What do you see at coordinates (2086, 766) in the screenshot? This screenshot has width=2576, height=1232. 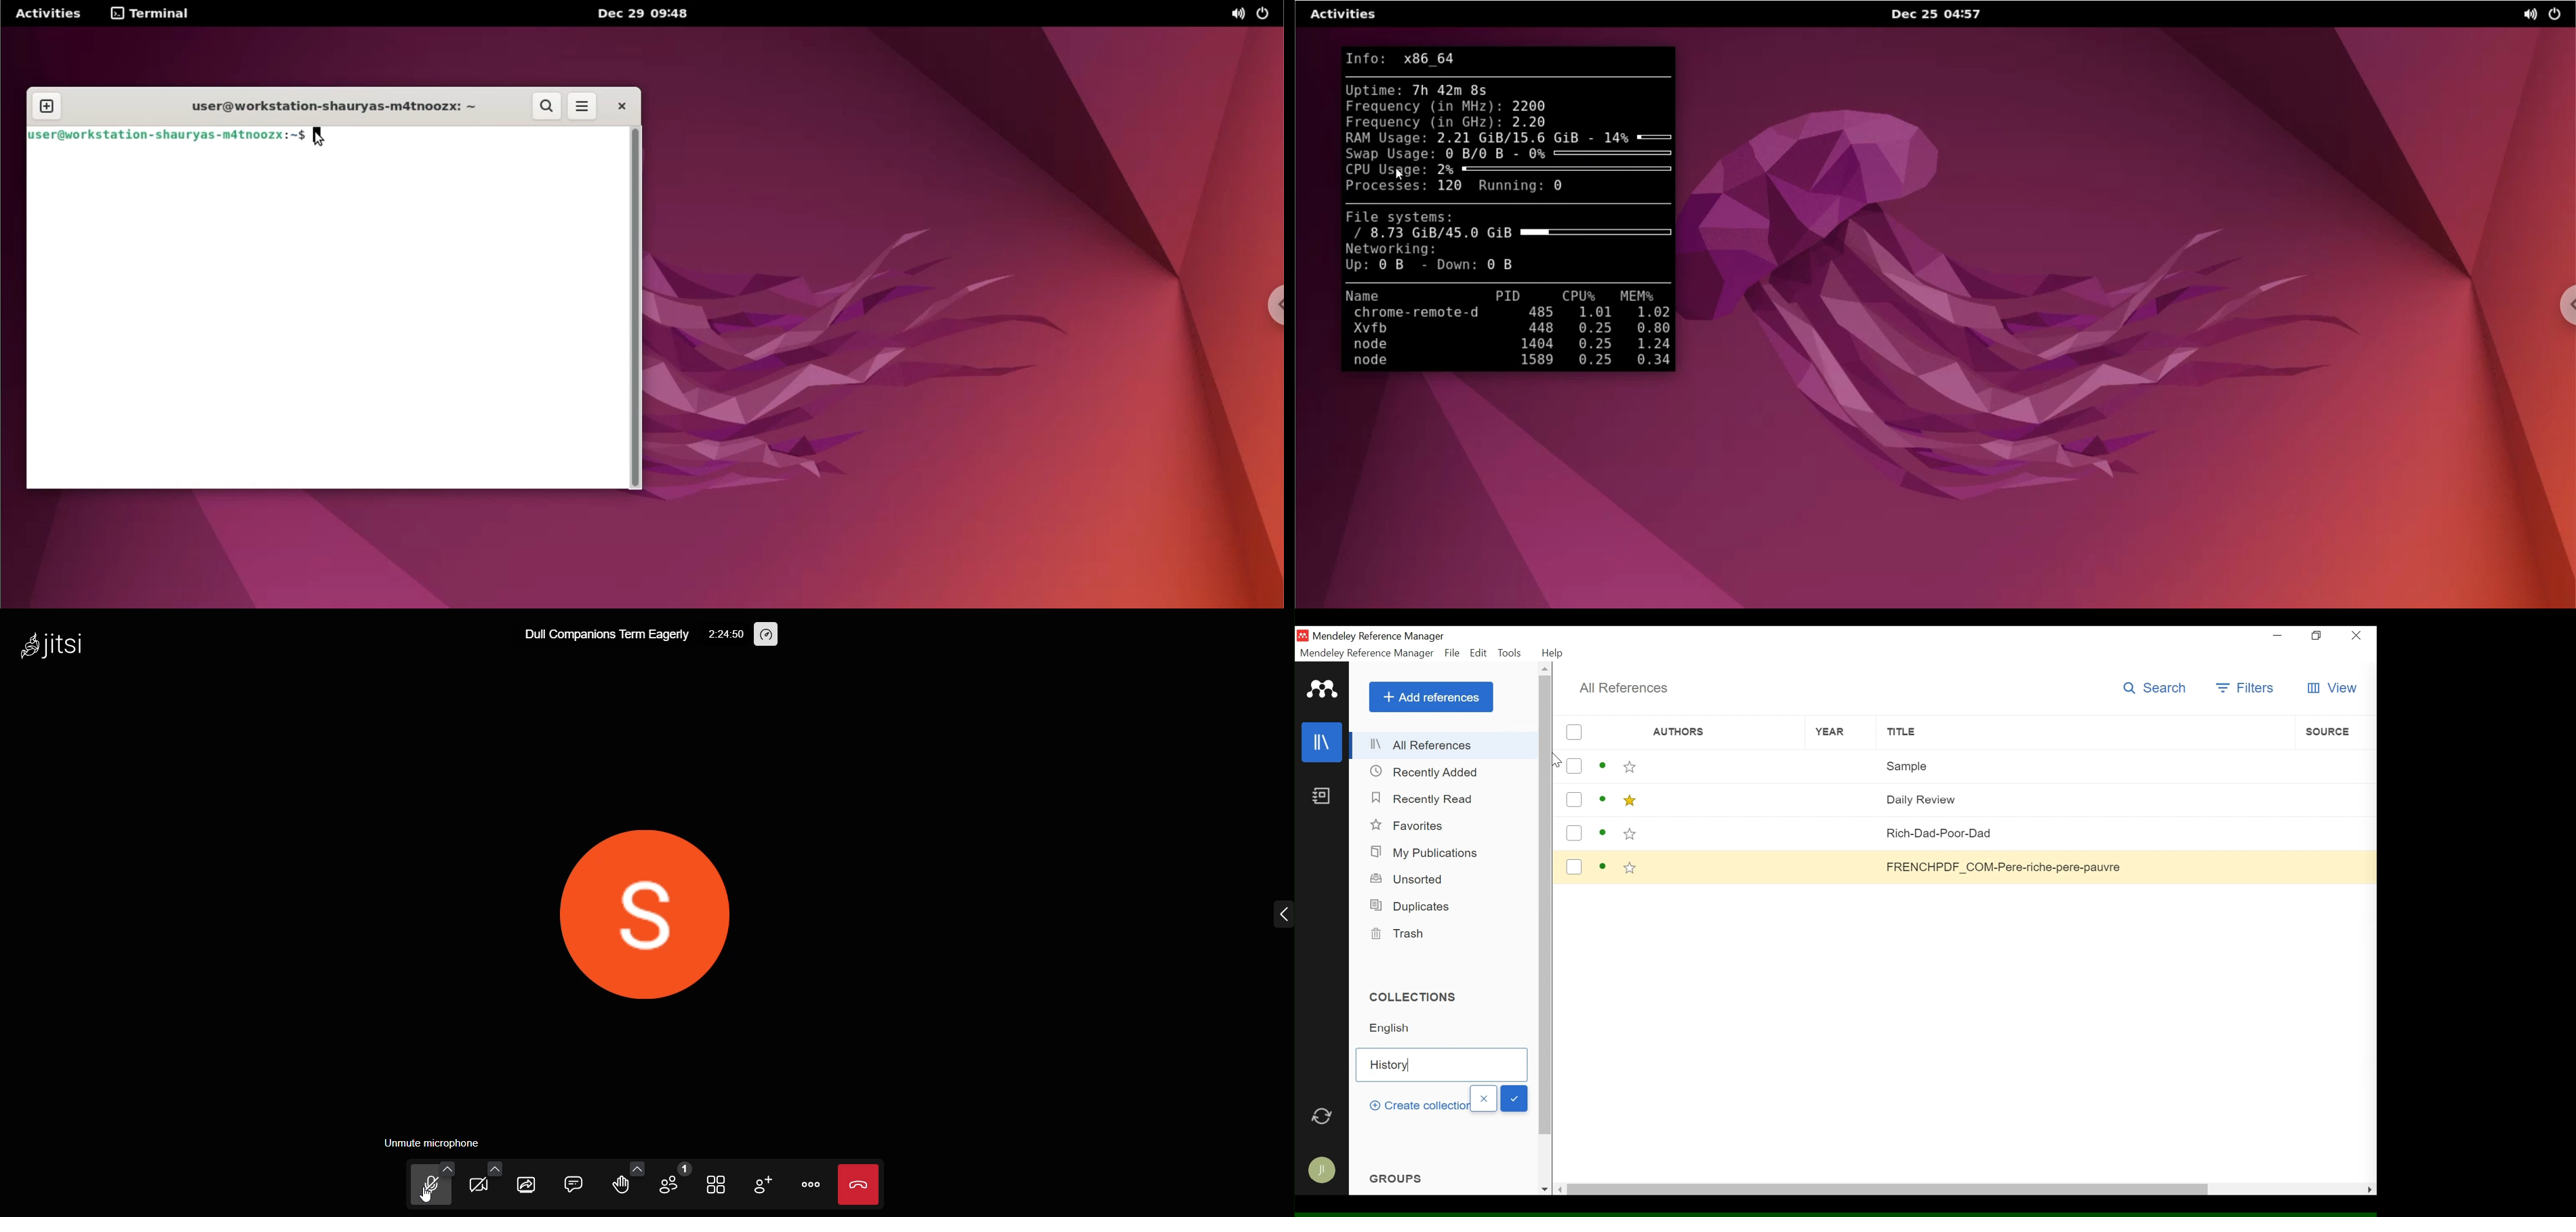 I see `Sample` at bounding box center [2086, 766].